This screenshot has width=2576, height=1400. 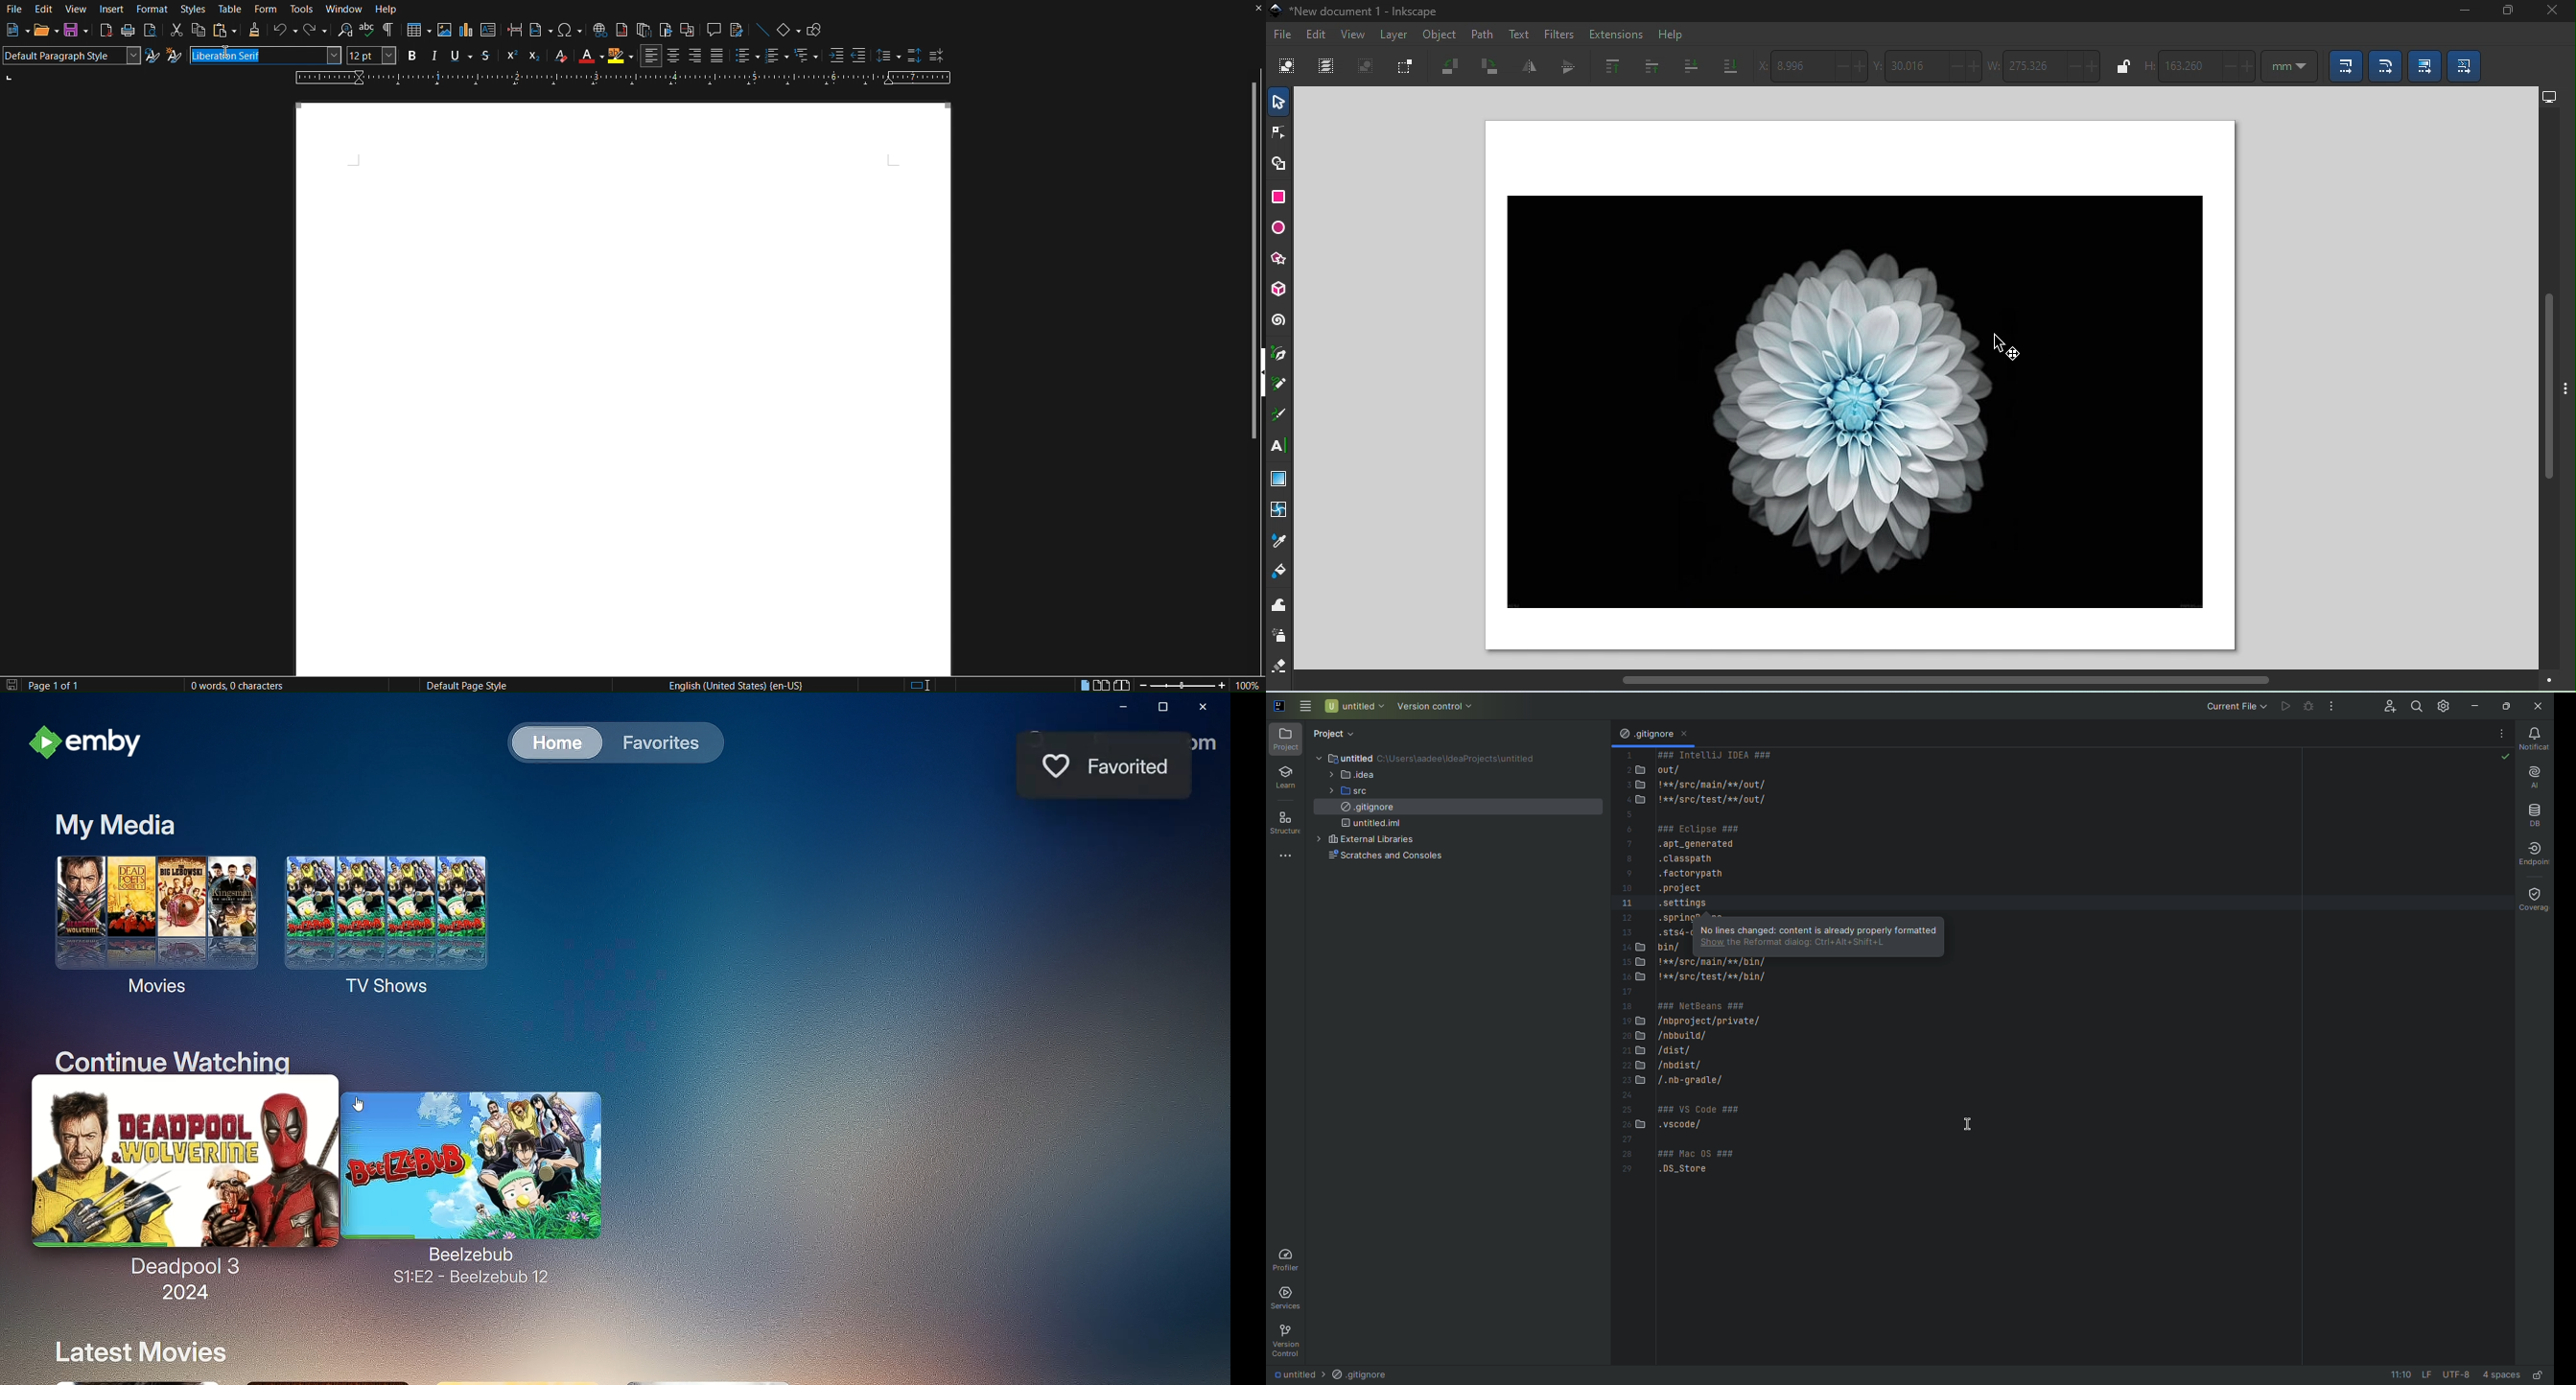 I want to click on Print, so click(x=129, y=32).